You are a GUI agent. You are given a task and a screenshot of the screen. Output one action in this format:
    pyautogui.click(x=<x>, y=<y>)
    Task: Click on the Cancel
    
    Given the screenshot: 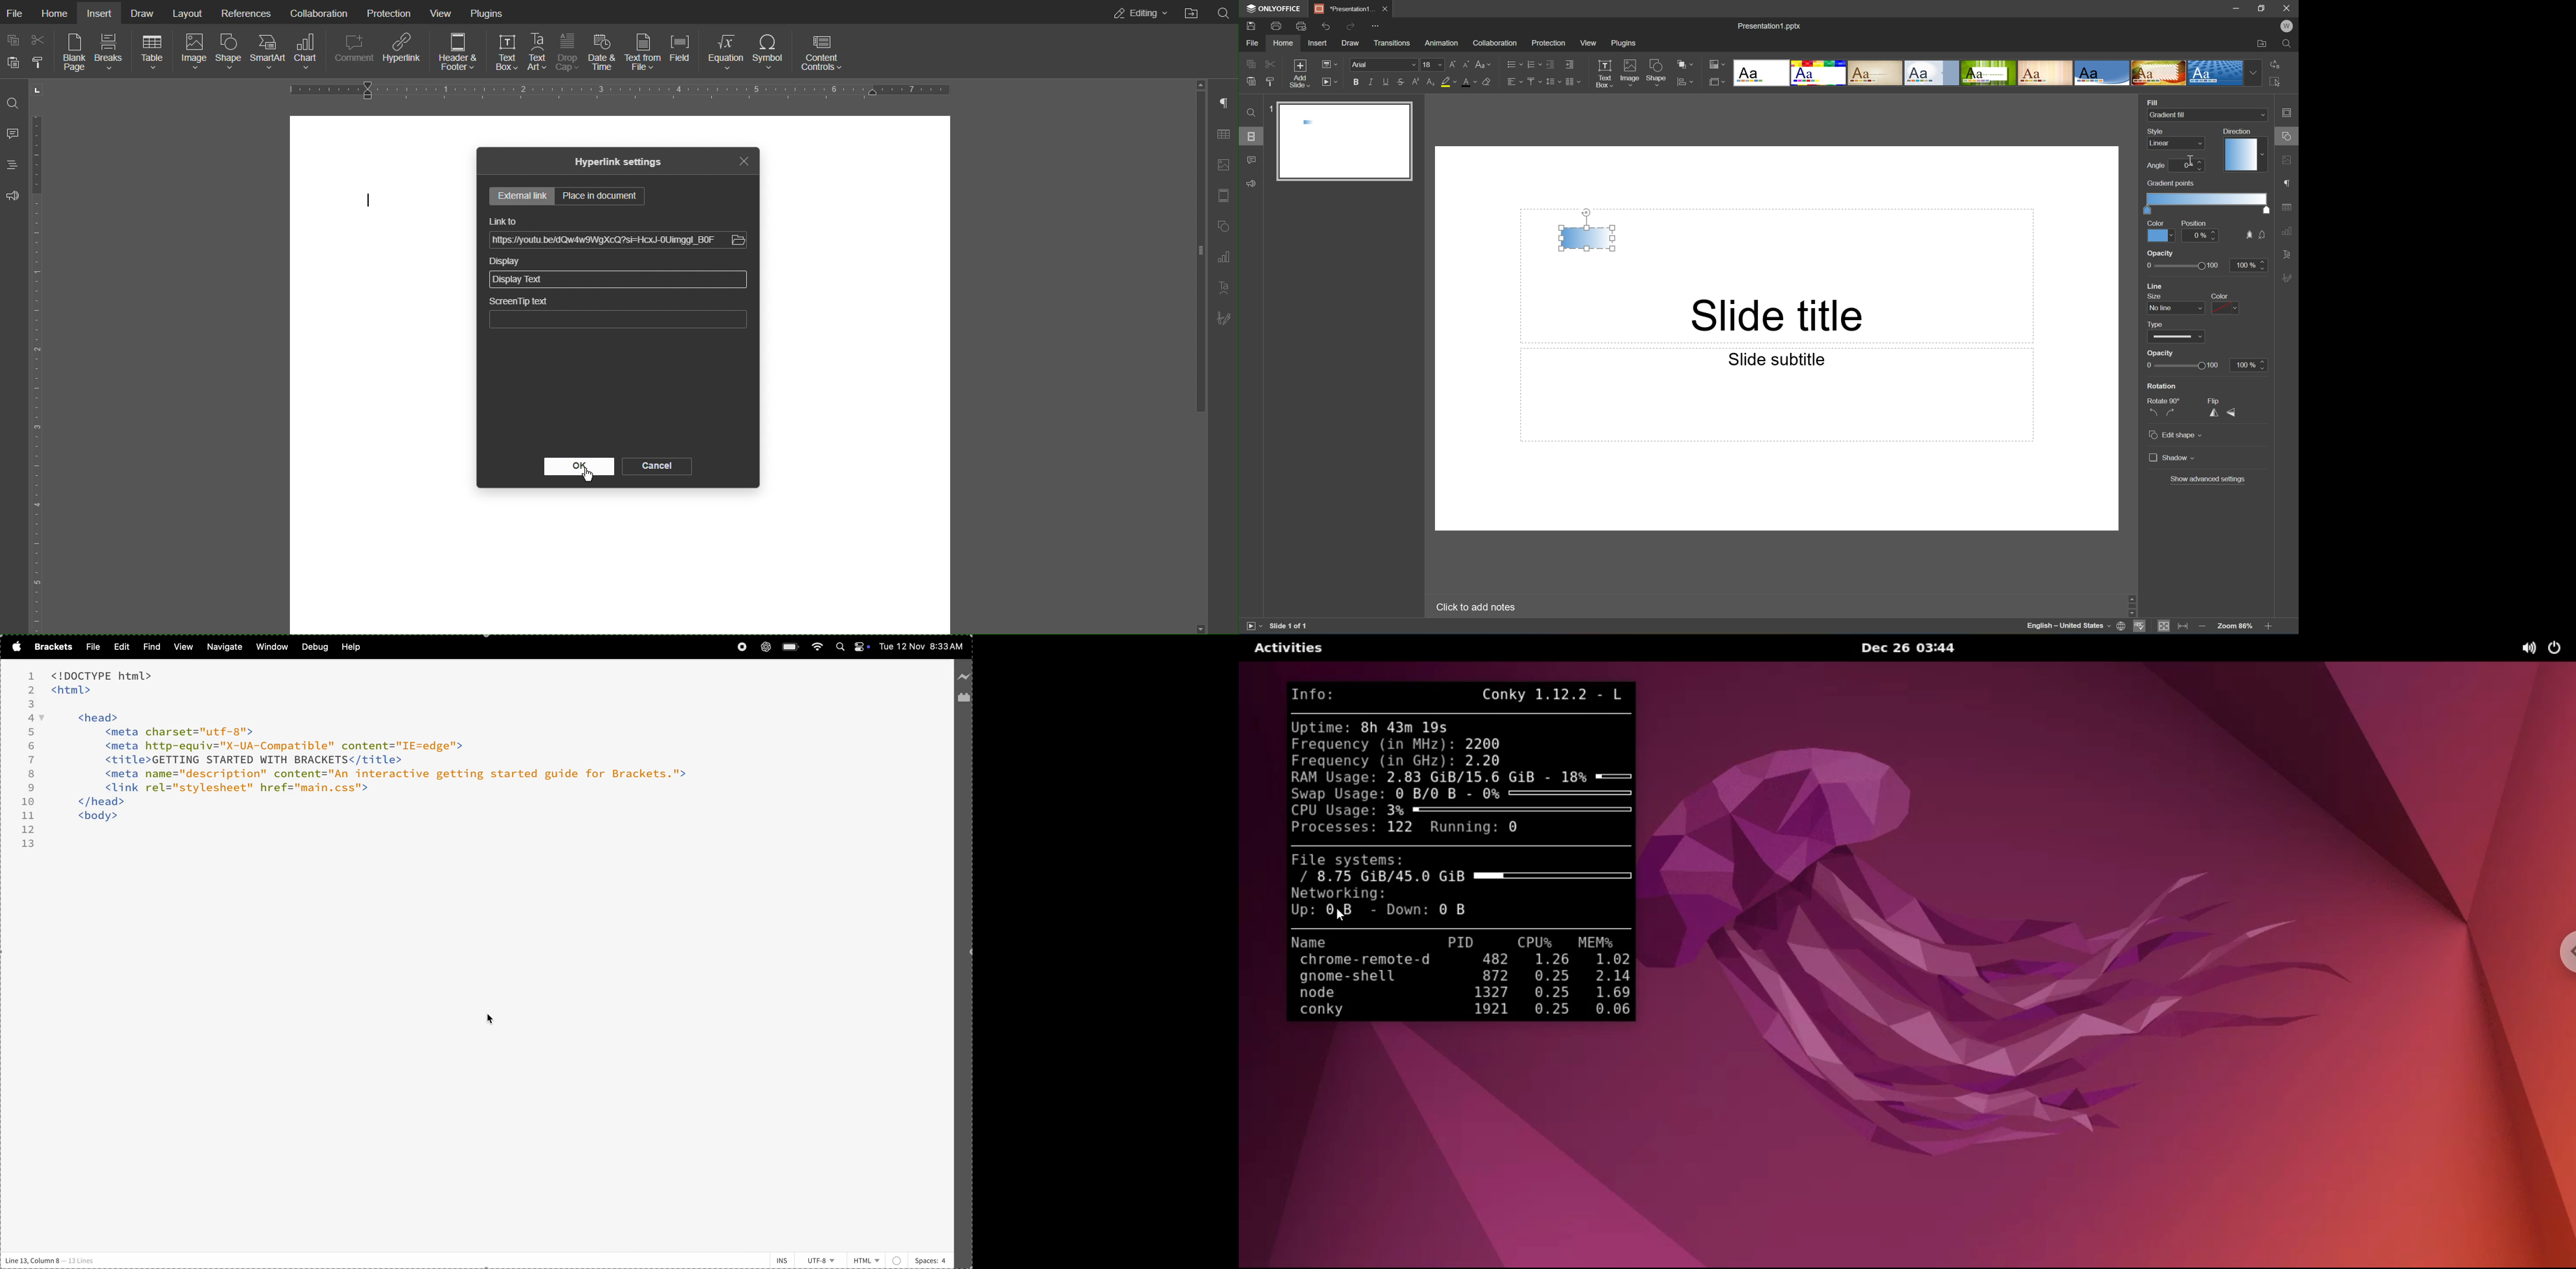 What is the action you would take?
    pyautogui.click(x=656, y=466)
    